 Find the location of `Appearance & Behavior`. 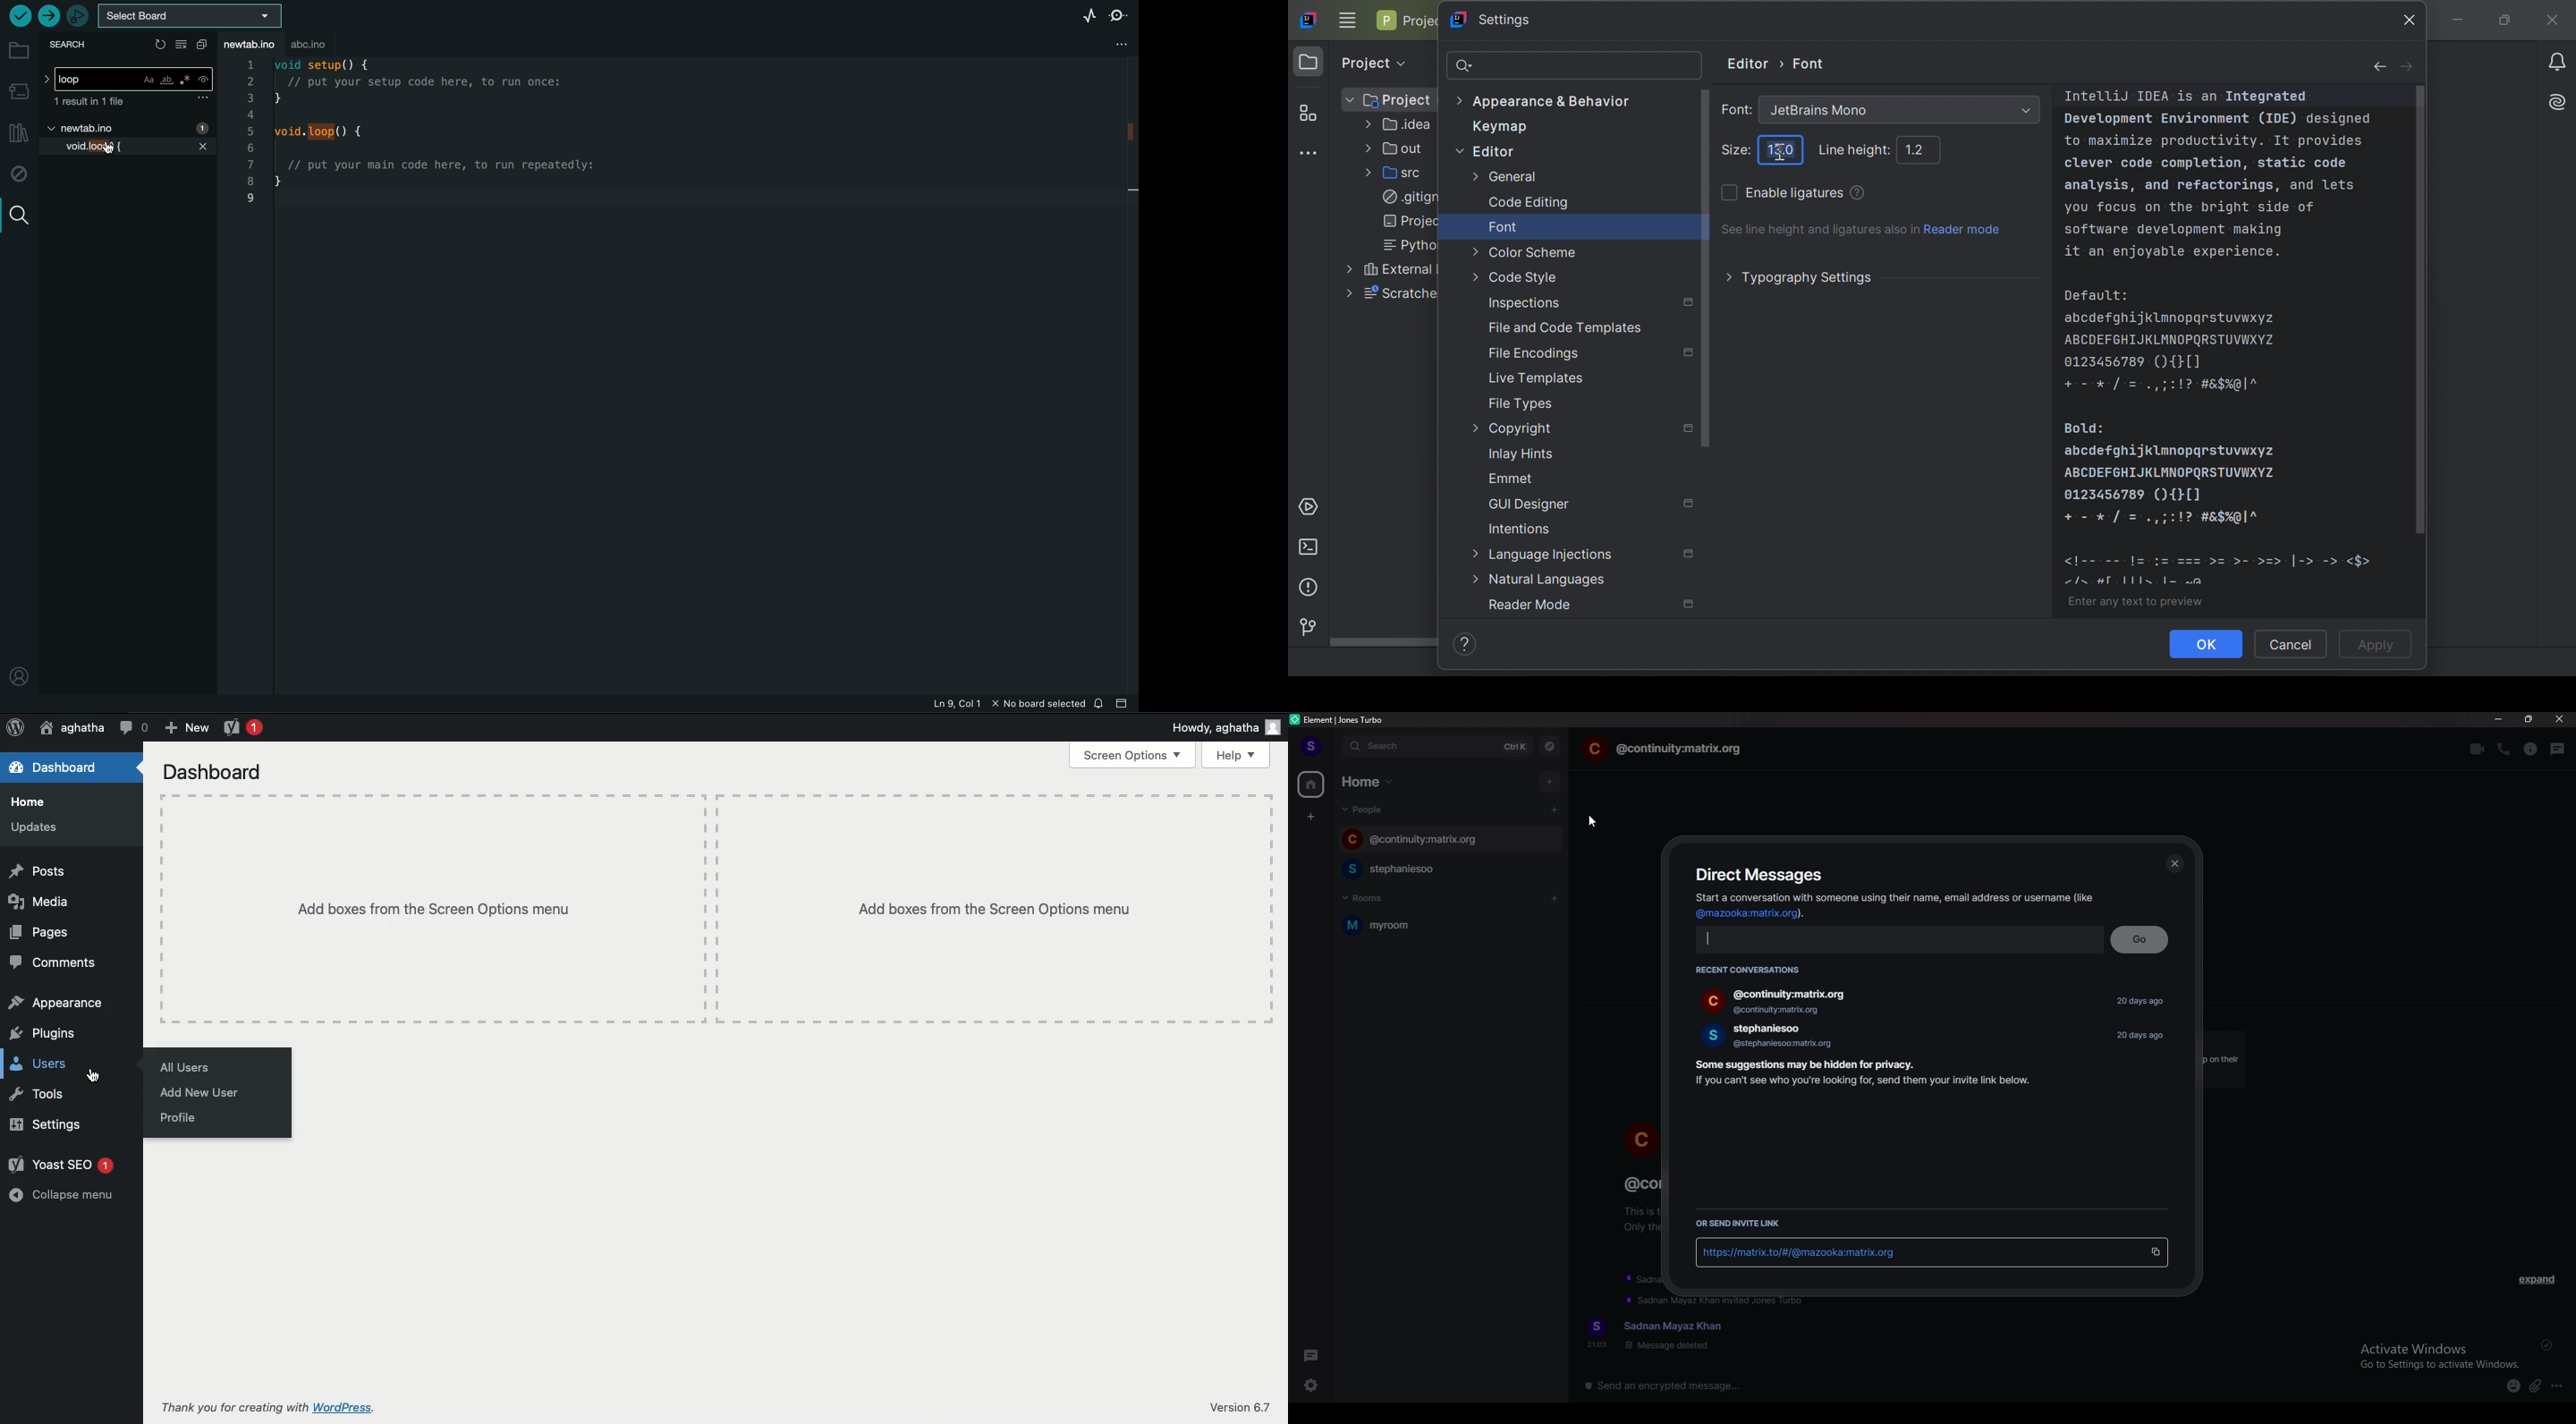

Appearance & Behavior is located at coordinates (1546, 102).